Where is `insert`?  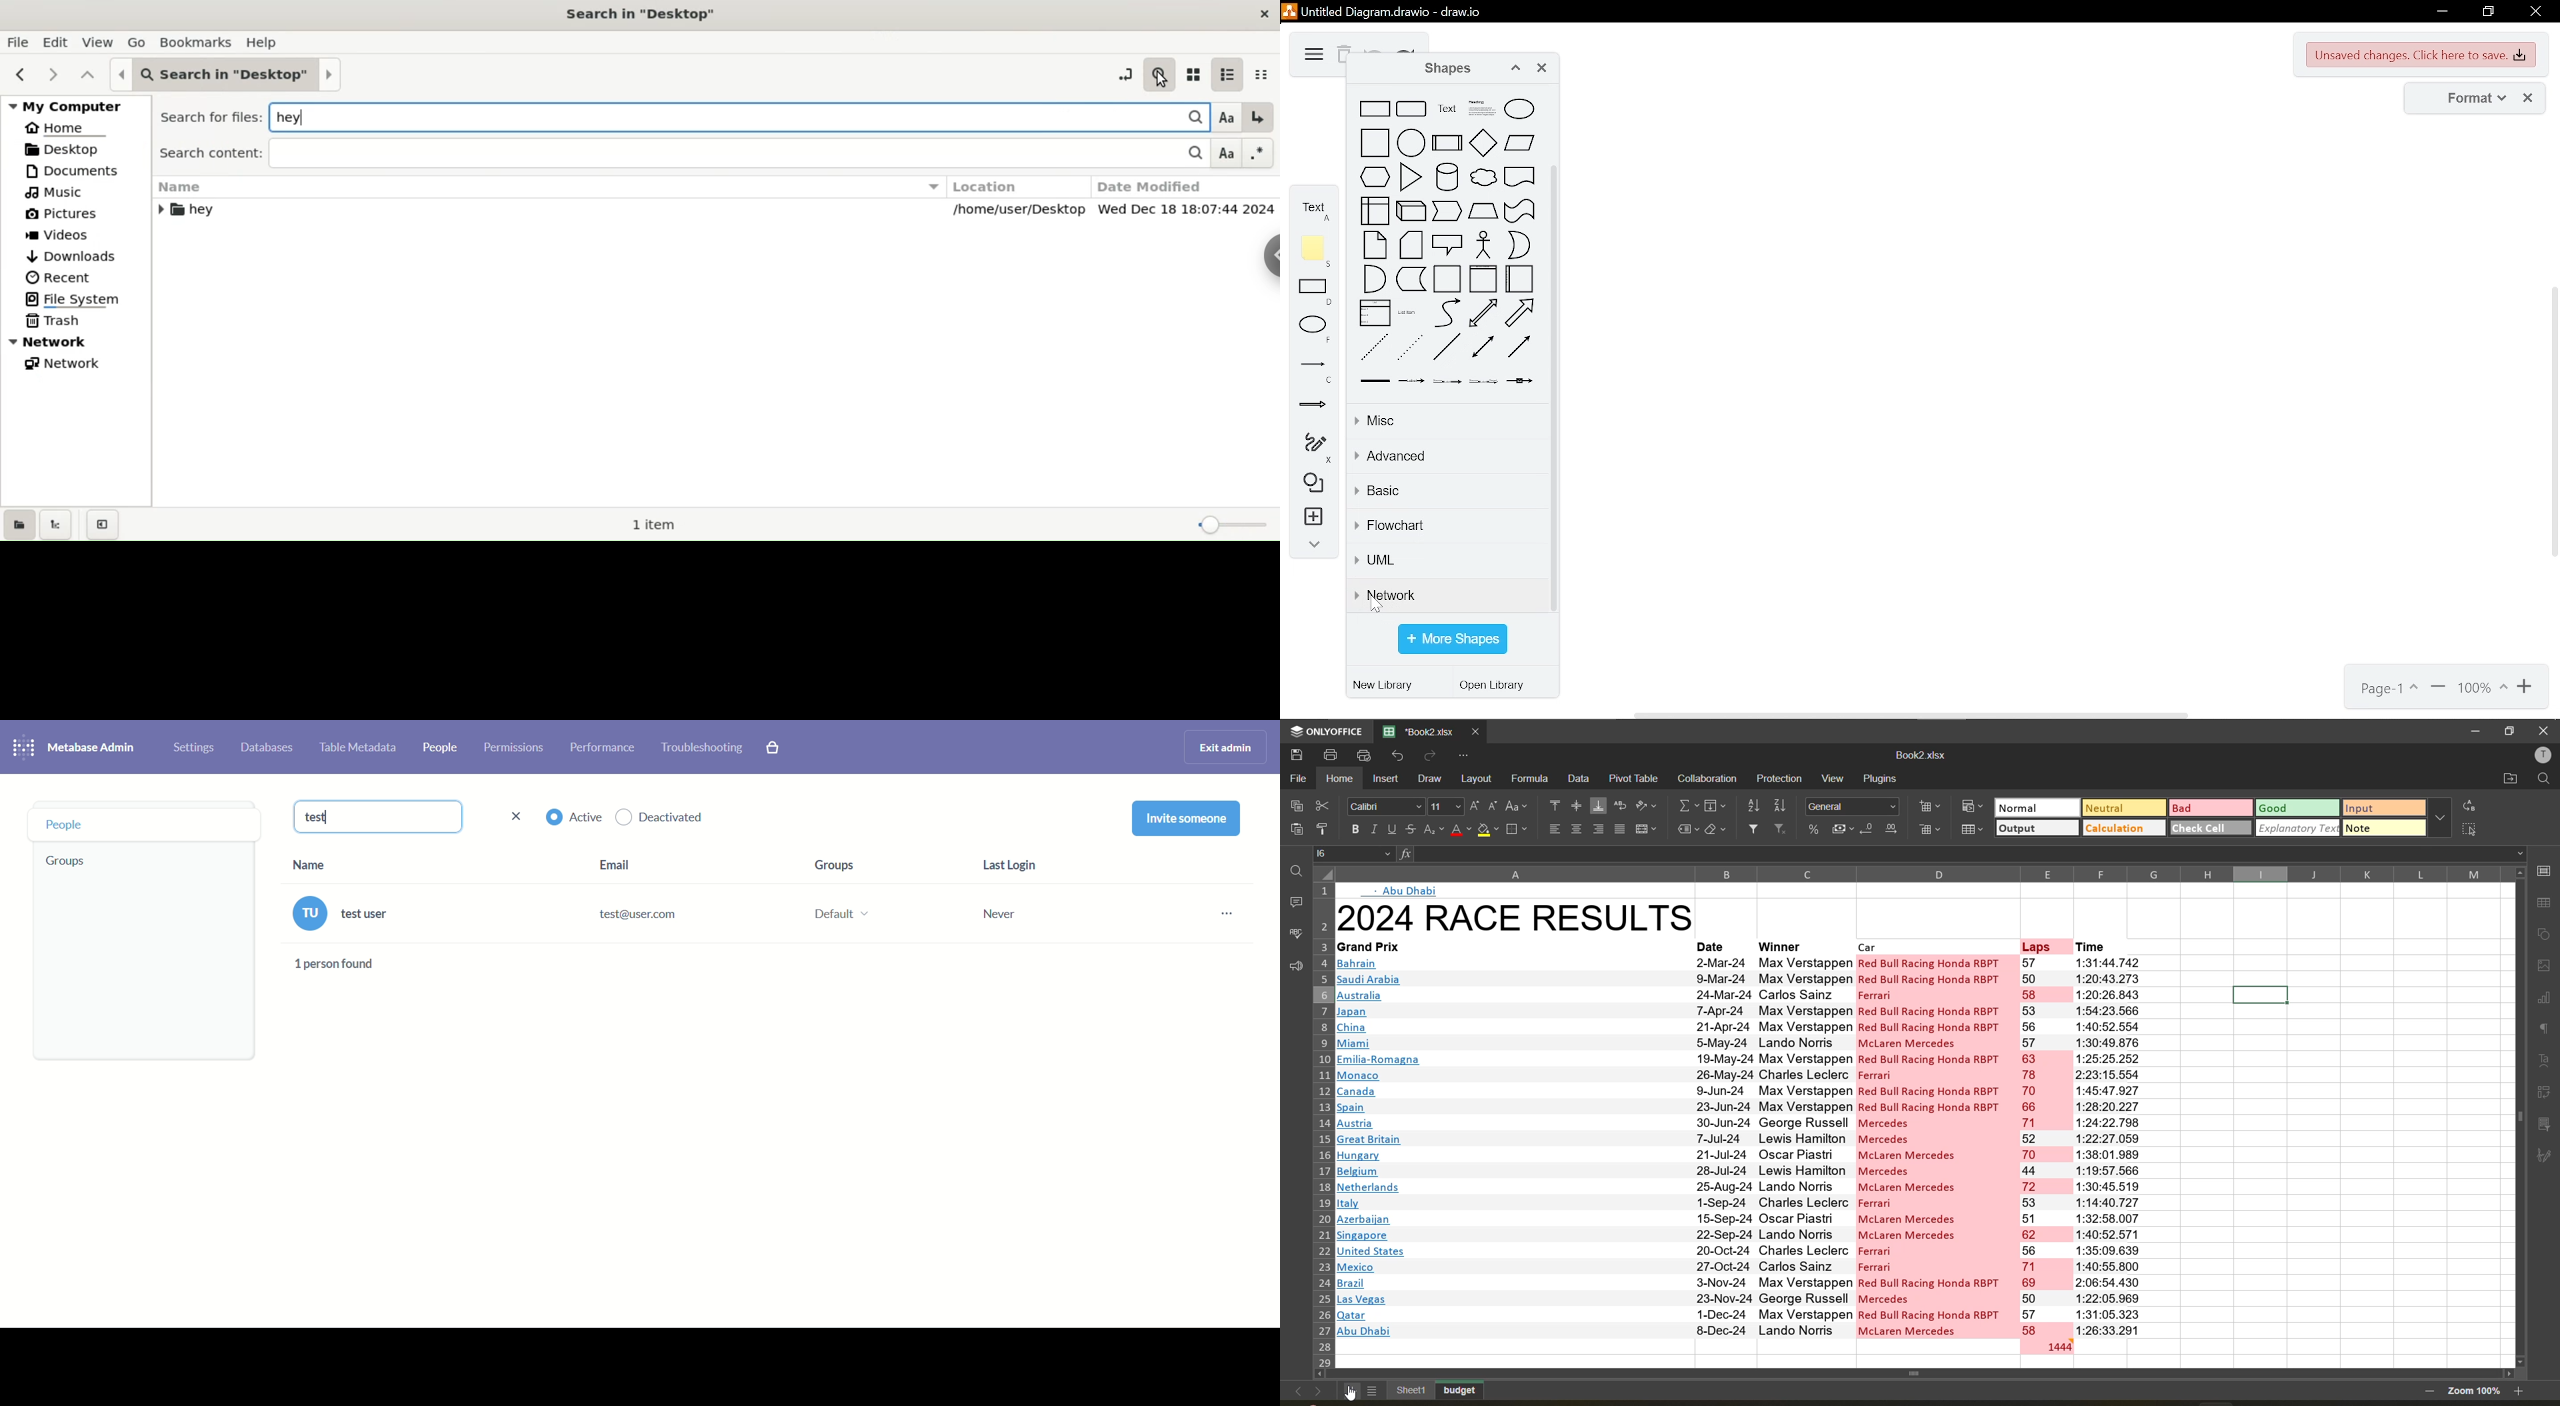 insert is located at coordinates (1311, 519).